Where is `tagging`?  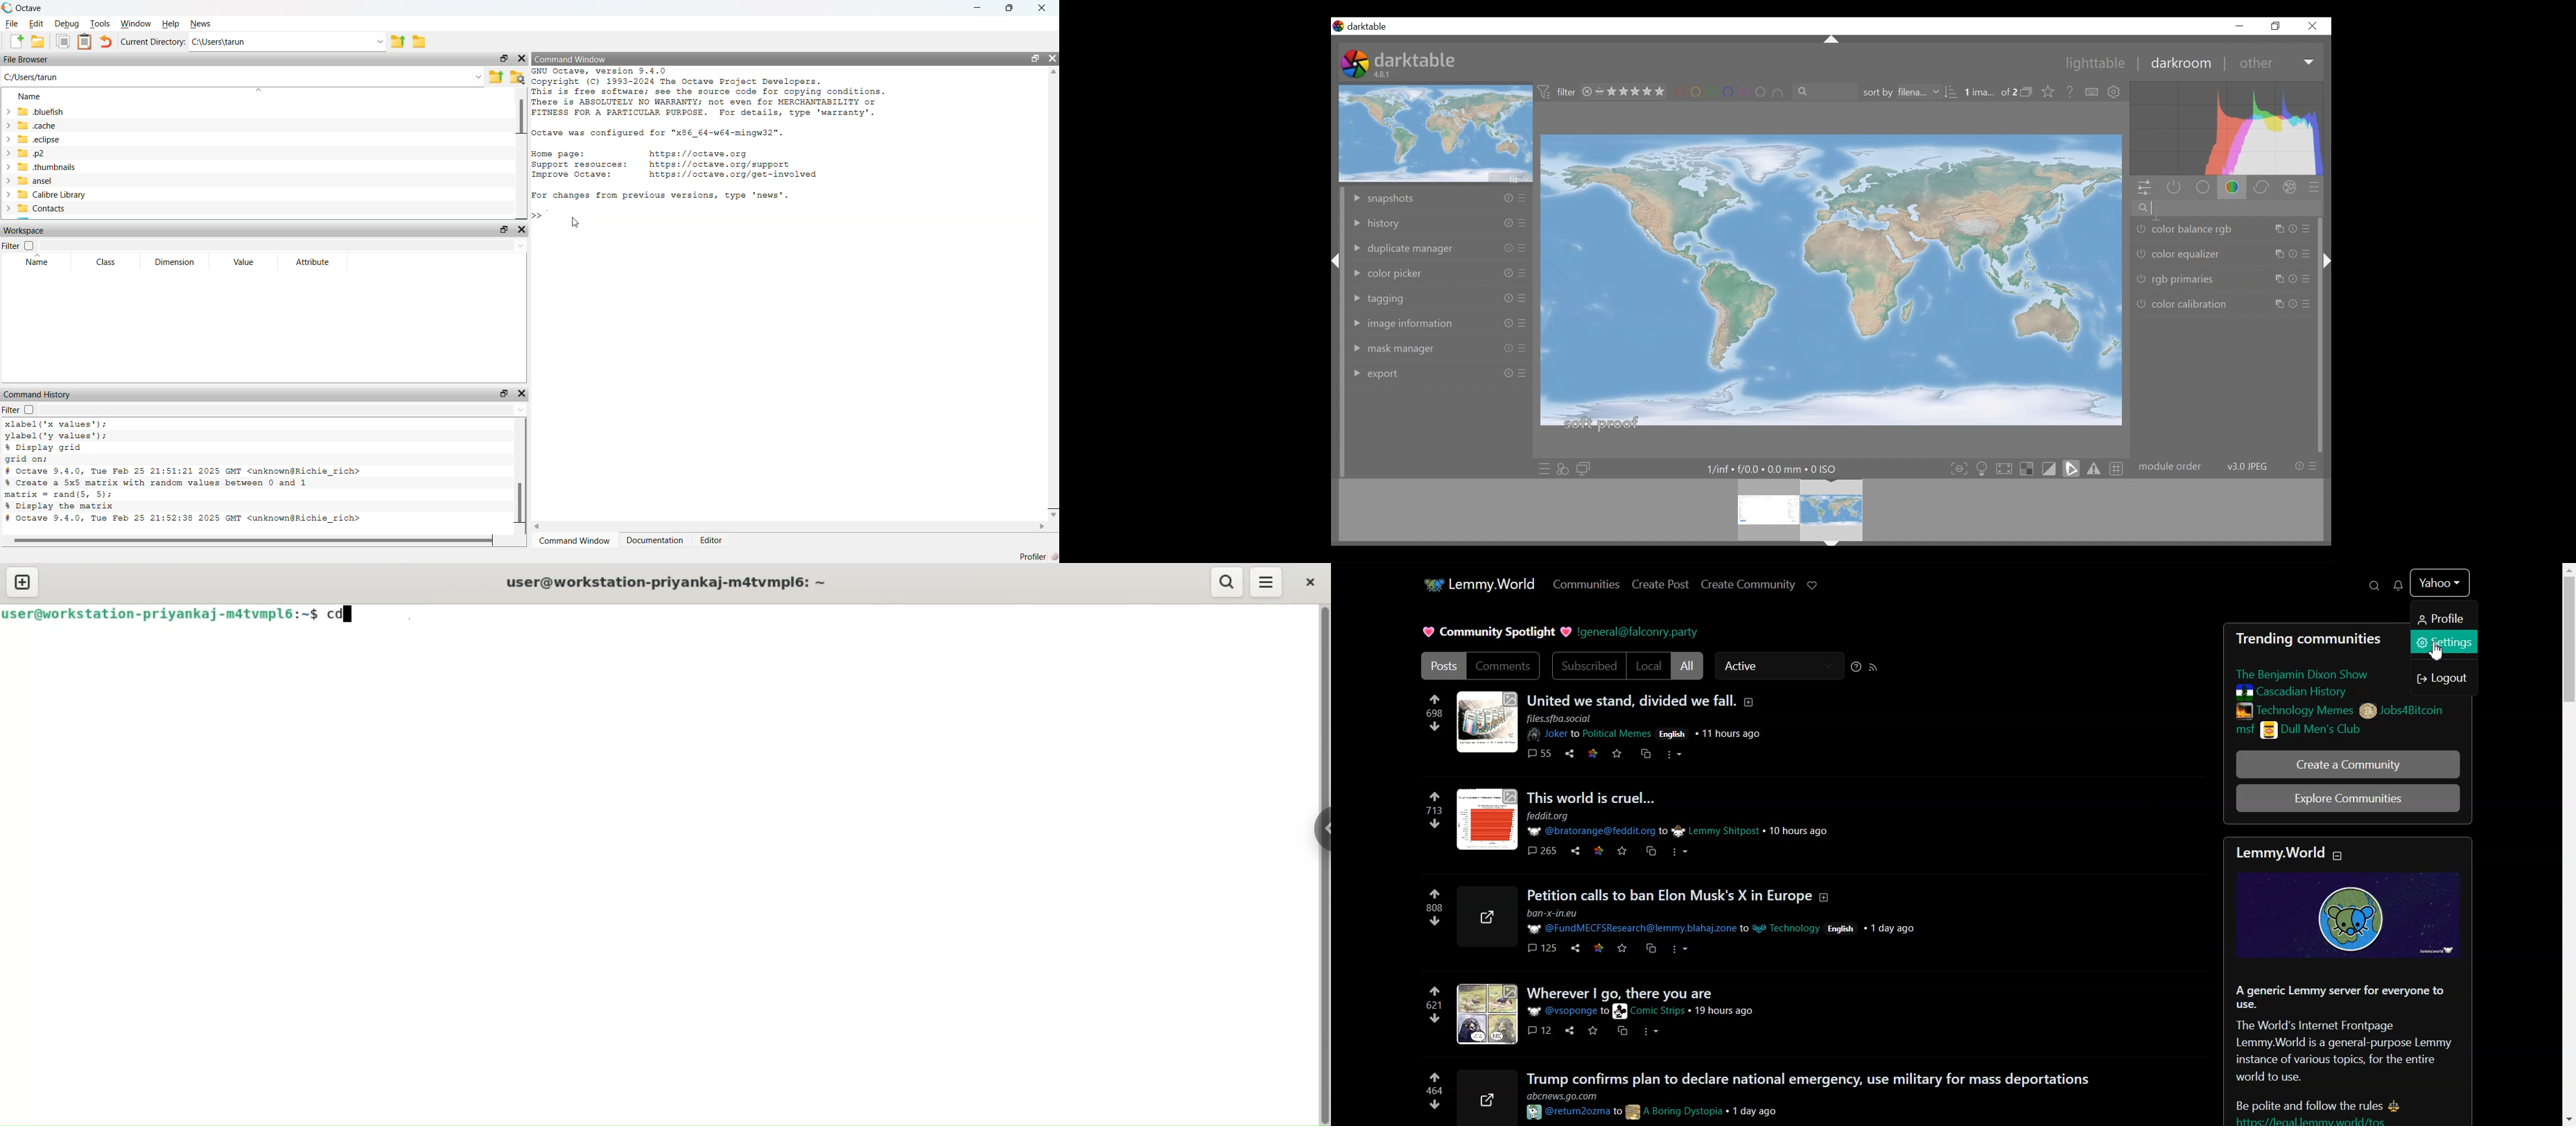
tagging is located at coordinates (1395, 297).